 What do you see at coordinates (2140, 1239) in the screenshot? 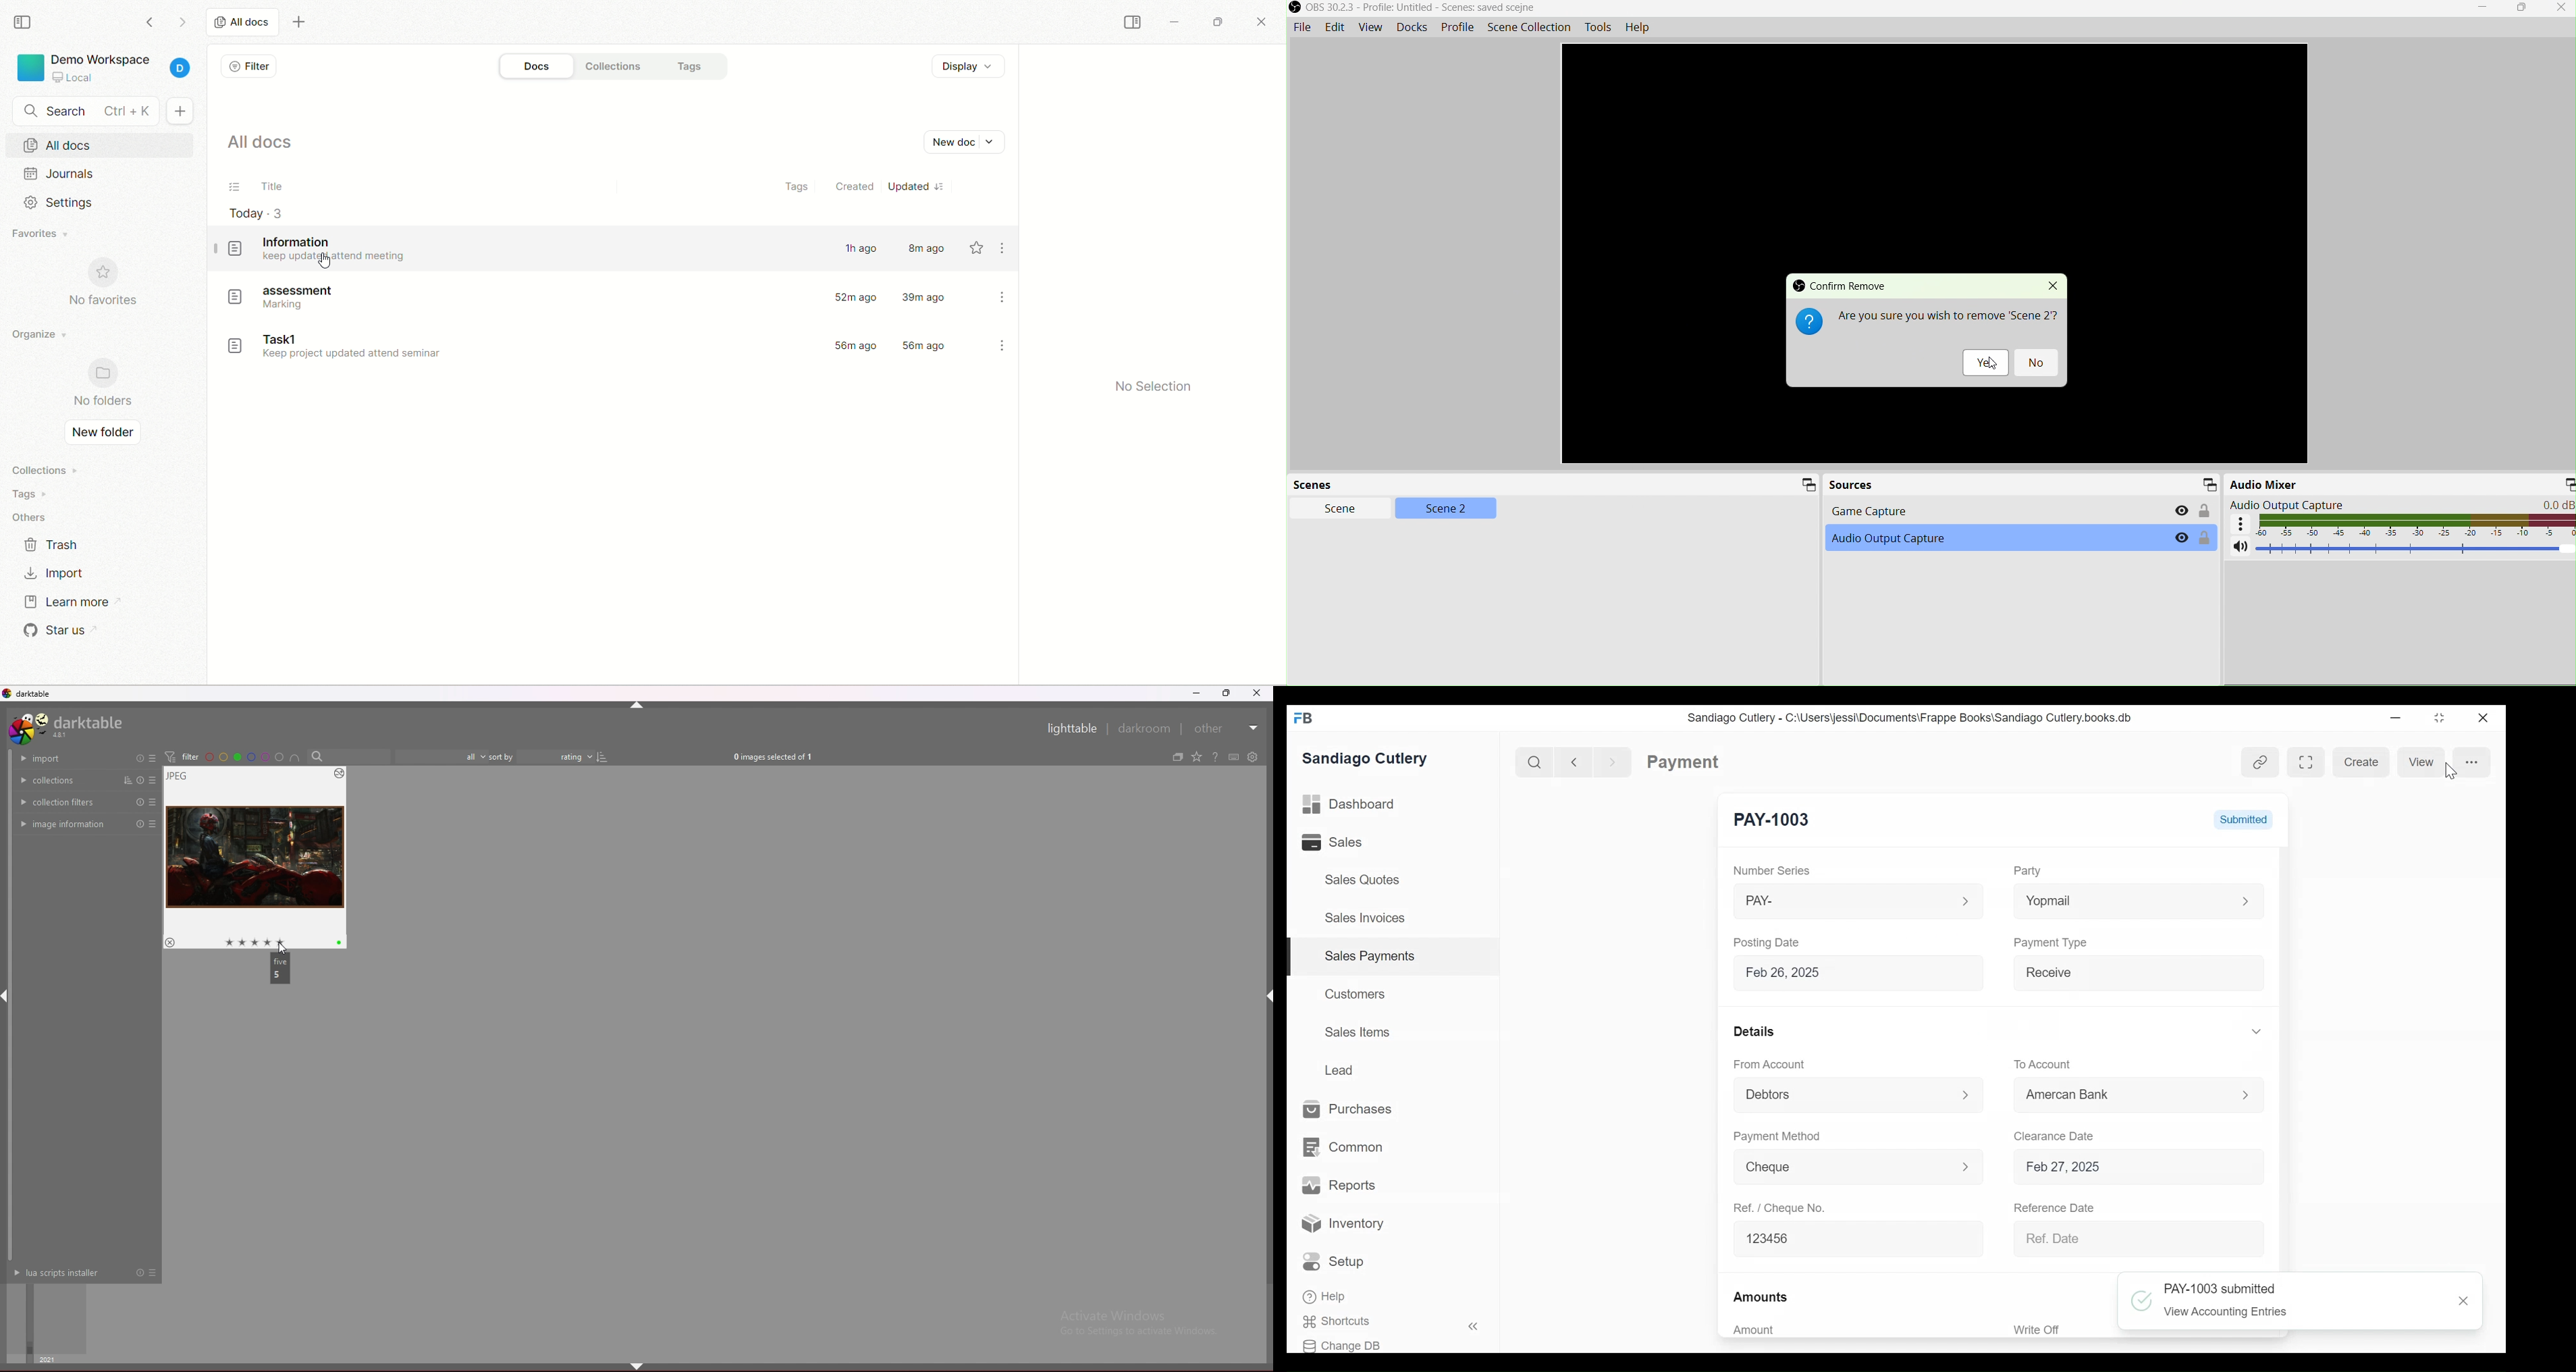
I see `Ref Date` at bounding box center [2140, 1239].